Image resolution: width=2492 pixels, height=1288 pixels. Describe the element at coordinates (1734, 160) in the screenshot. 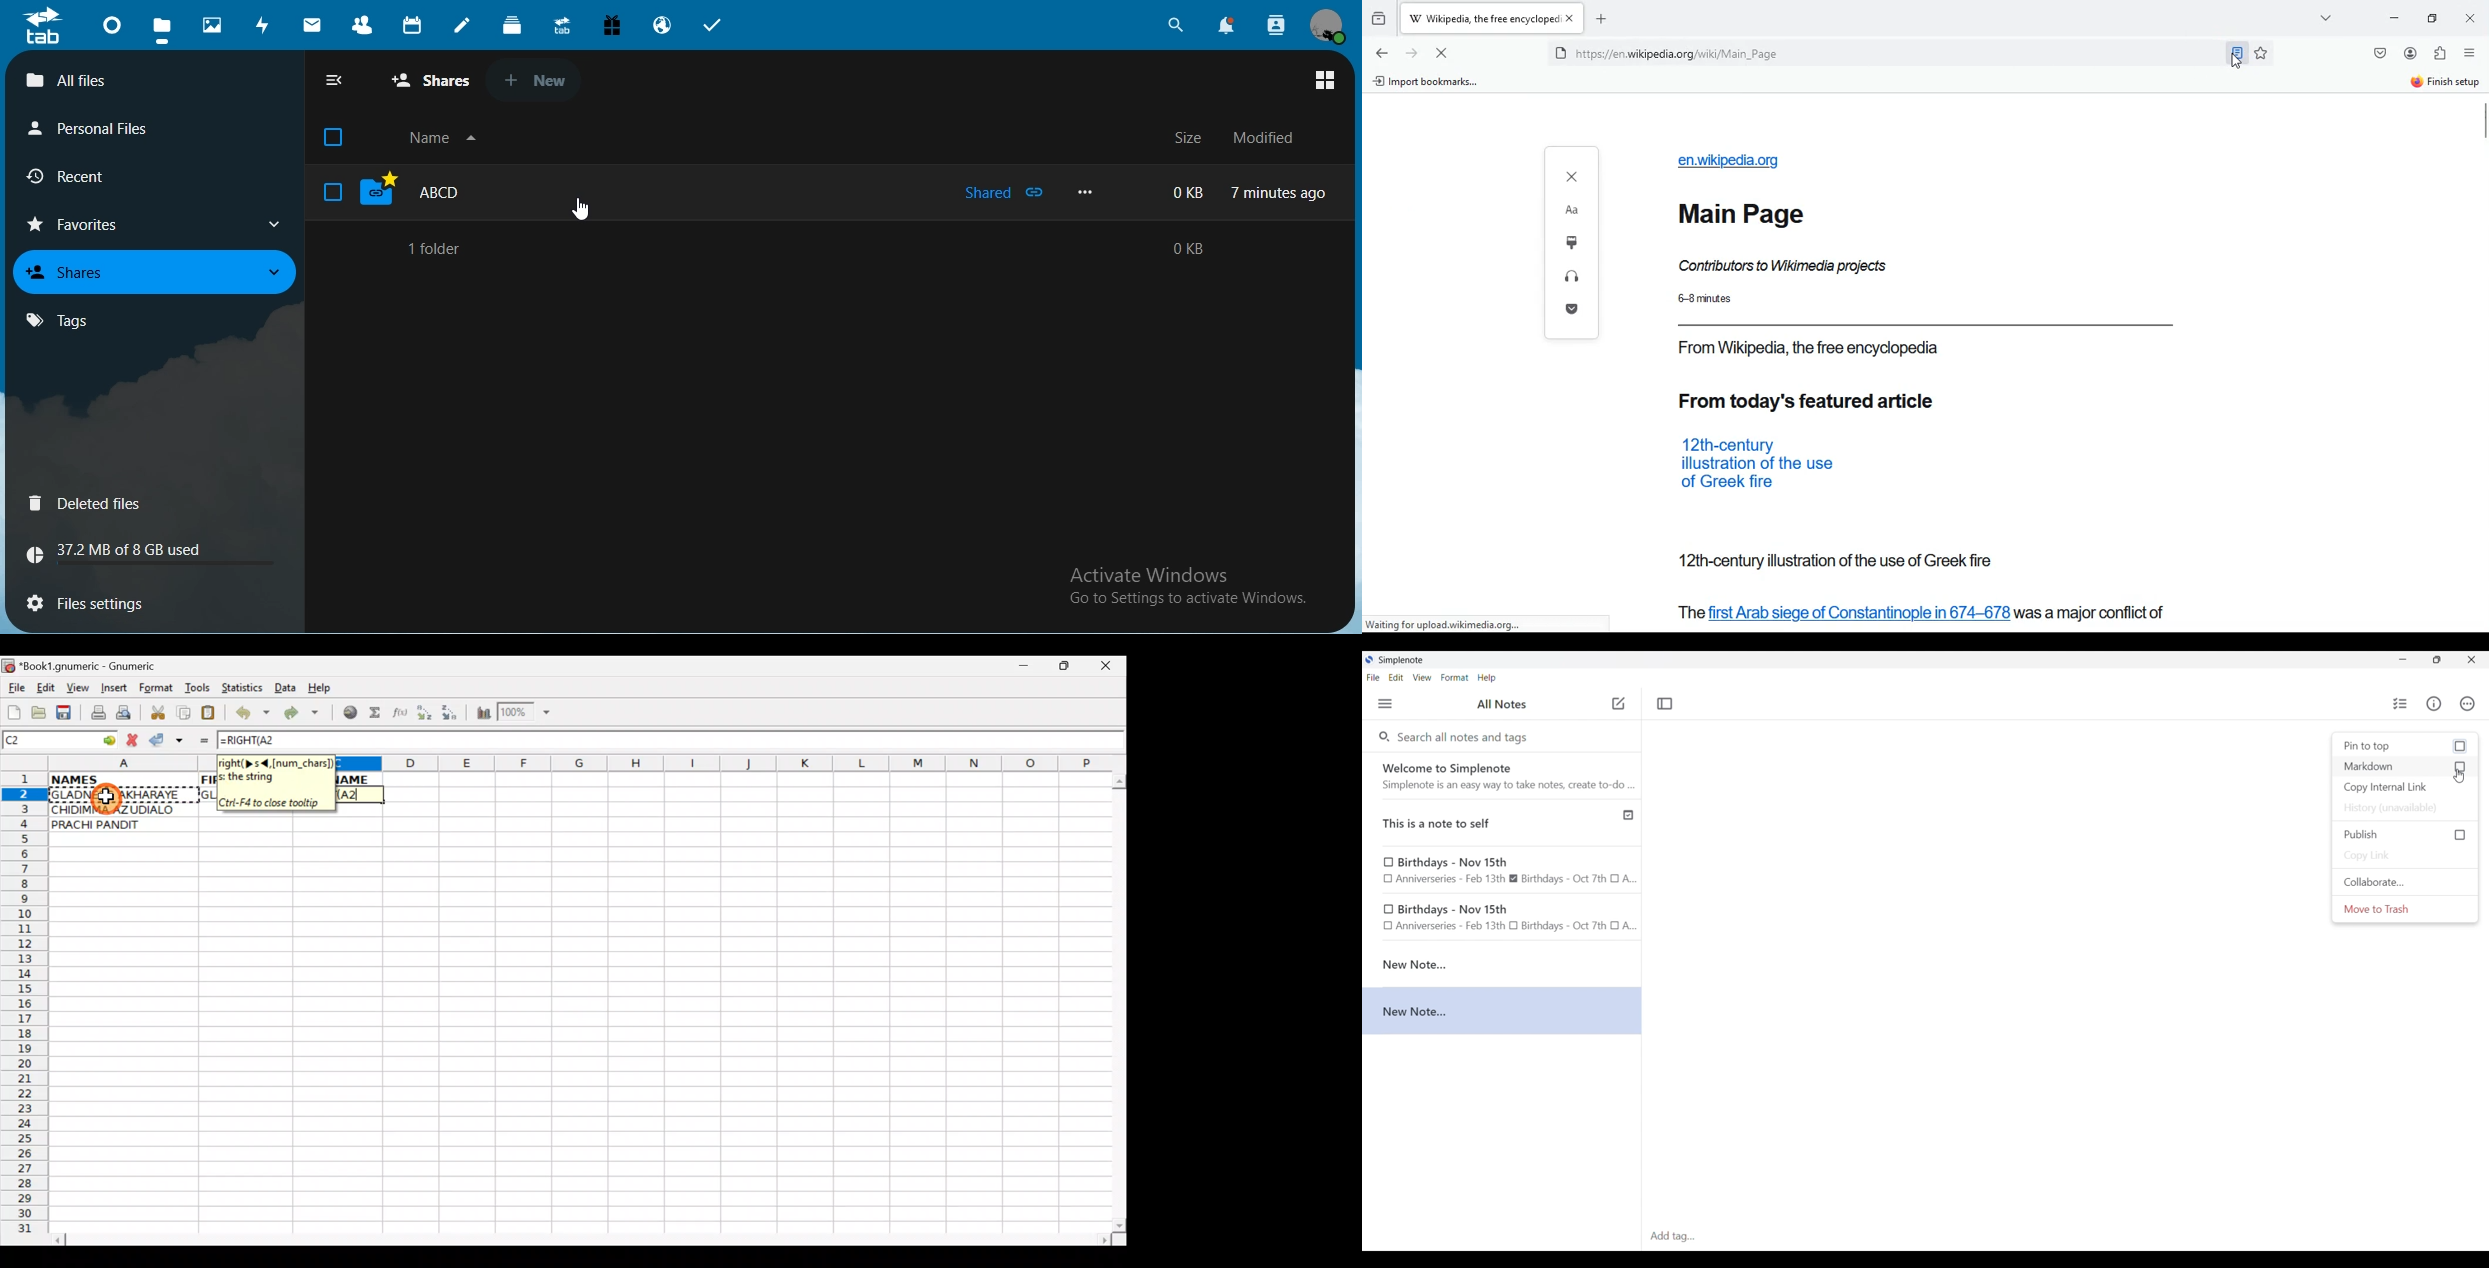

I see `url` at that location.